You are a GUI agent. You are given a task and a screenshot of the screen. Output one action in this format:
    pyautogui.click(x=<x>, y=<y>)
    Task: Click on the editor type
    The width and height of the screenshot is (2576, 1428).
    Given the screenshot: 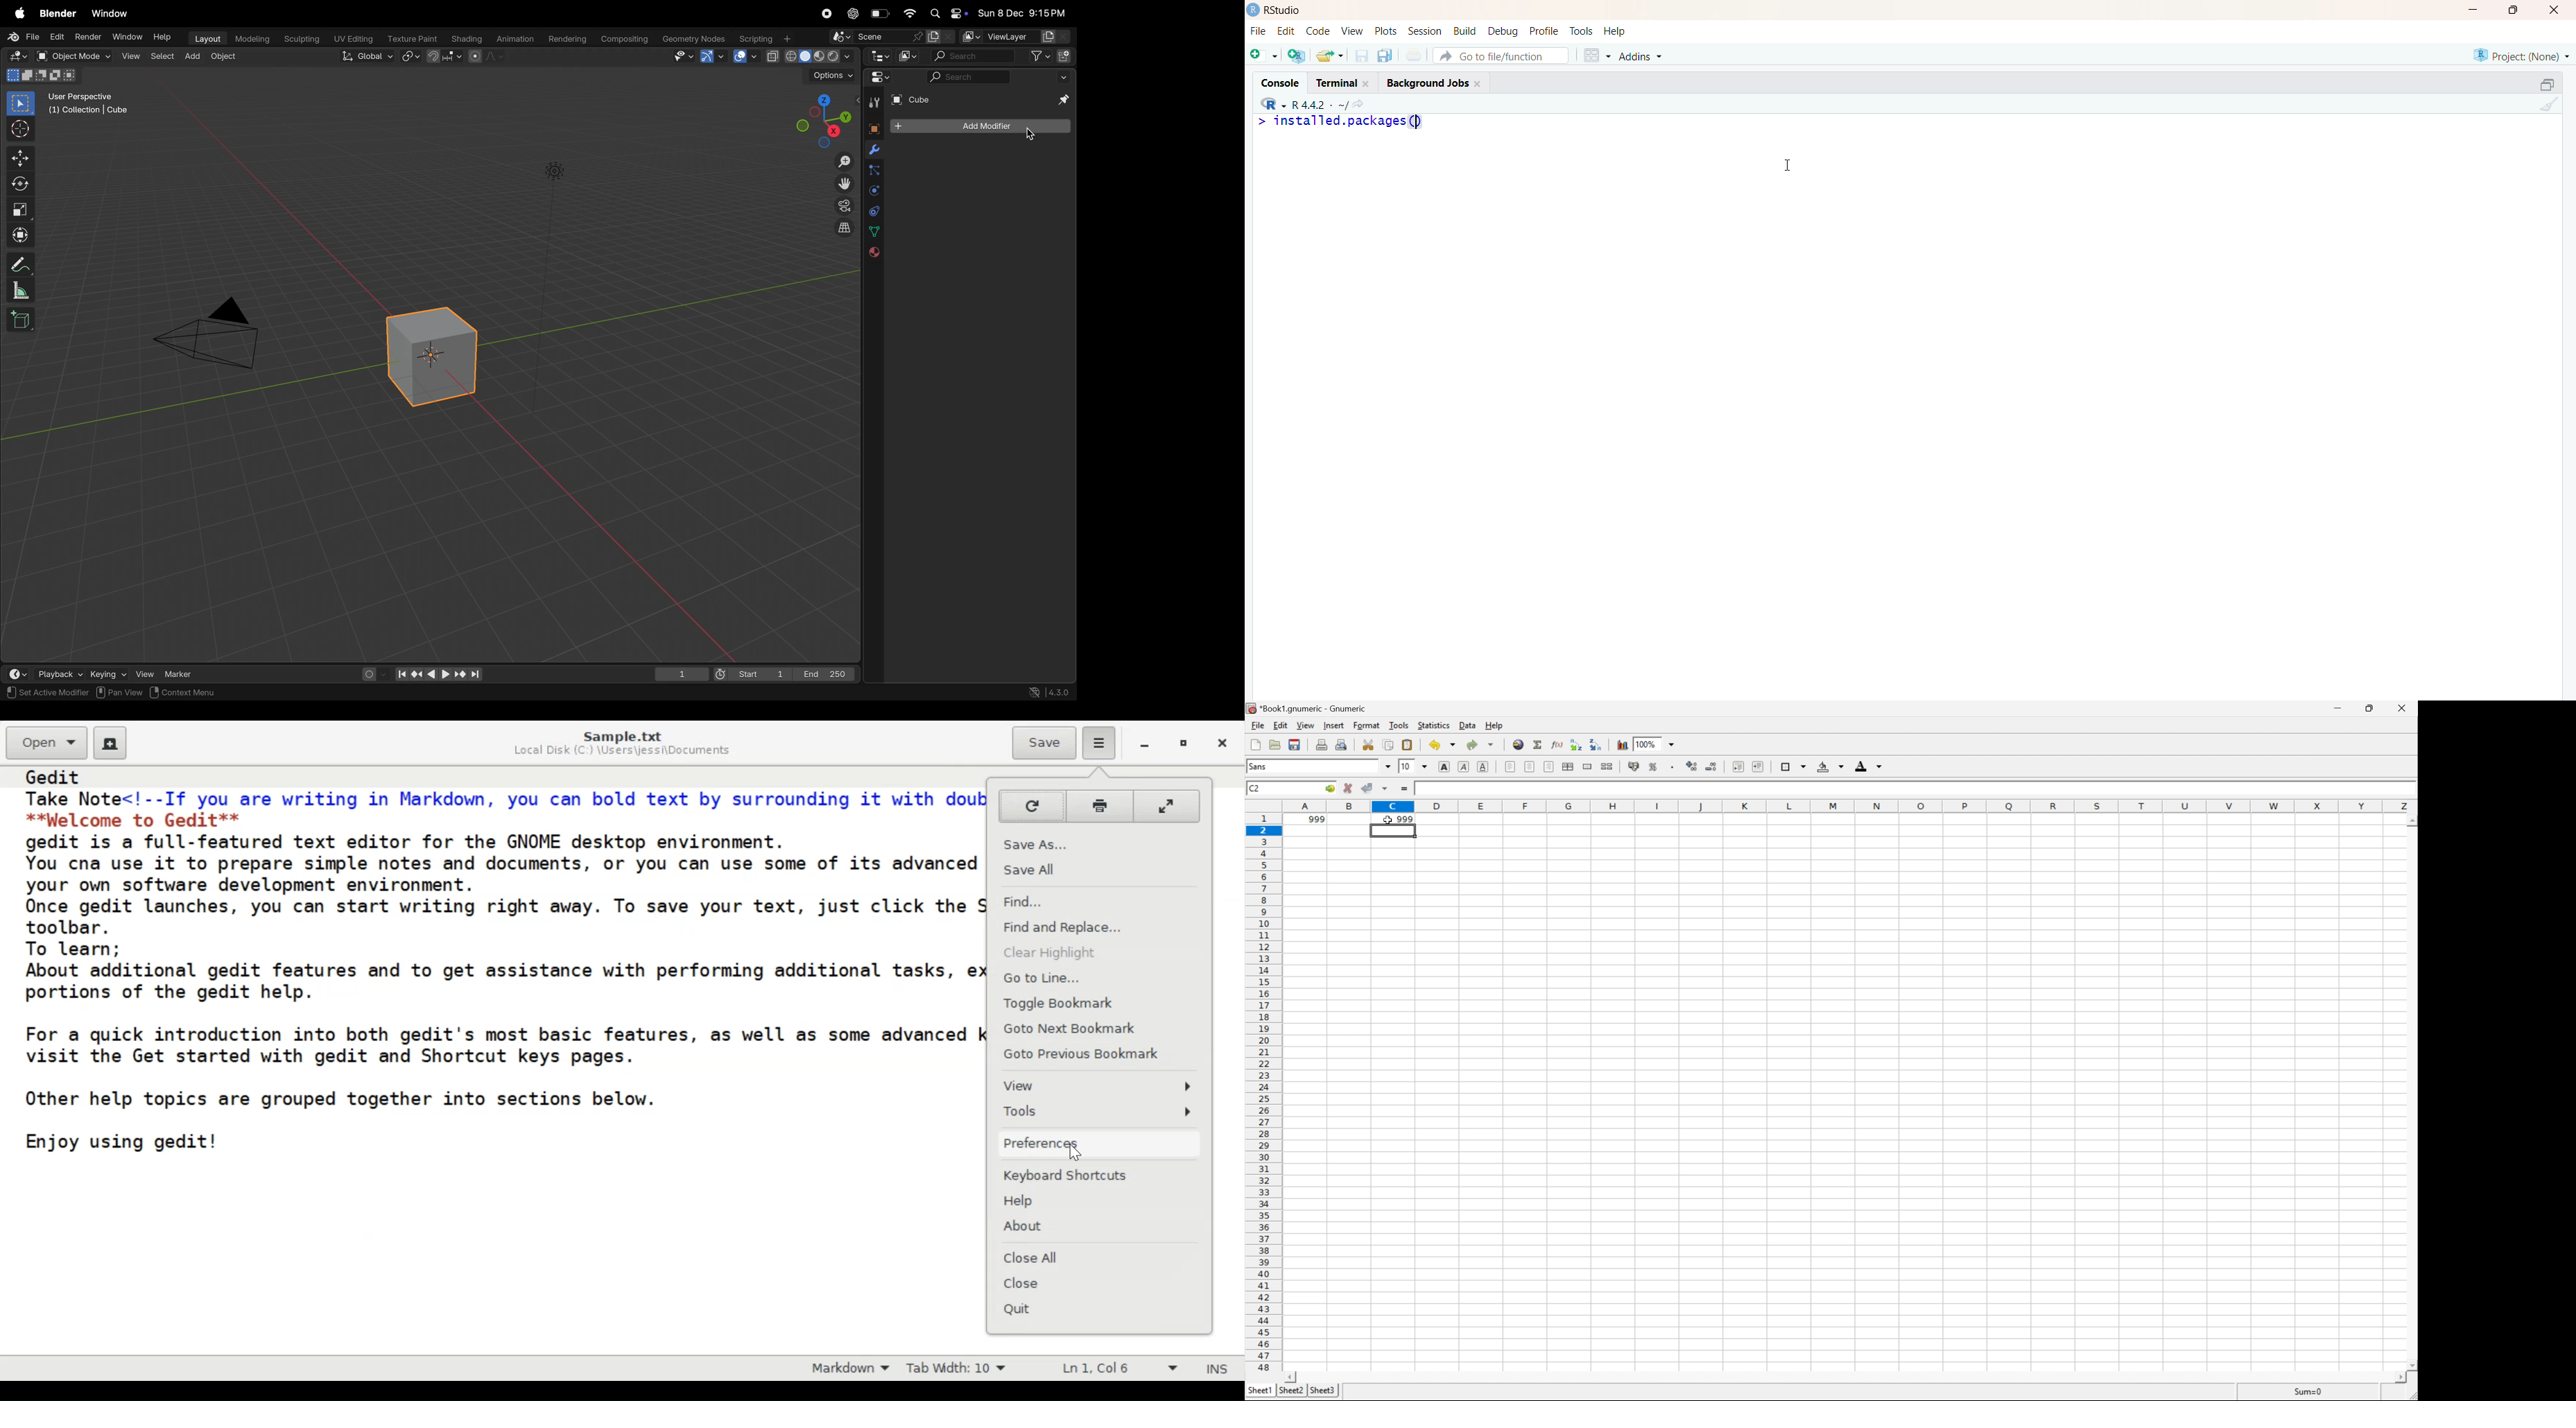 What is the action you would take?
    pyautogui.click(x=17, y=56)
    